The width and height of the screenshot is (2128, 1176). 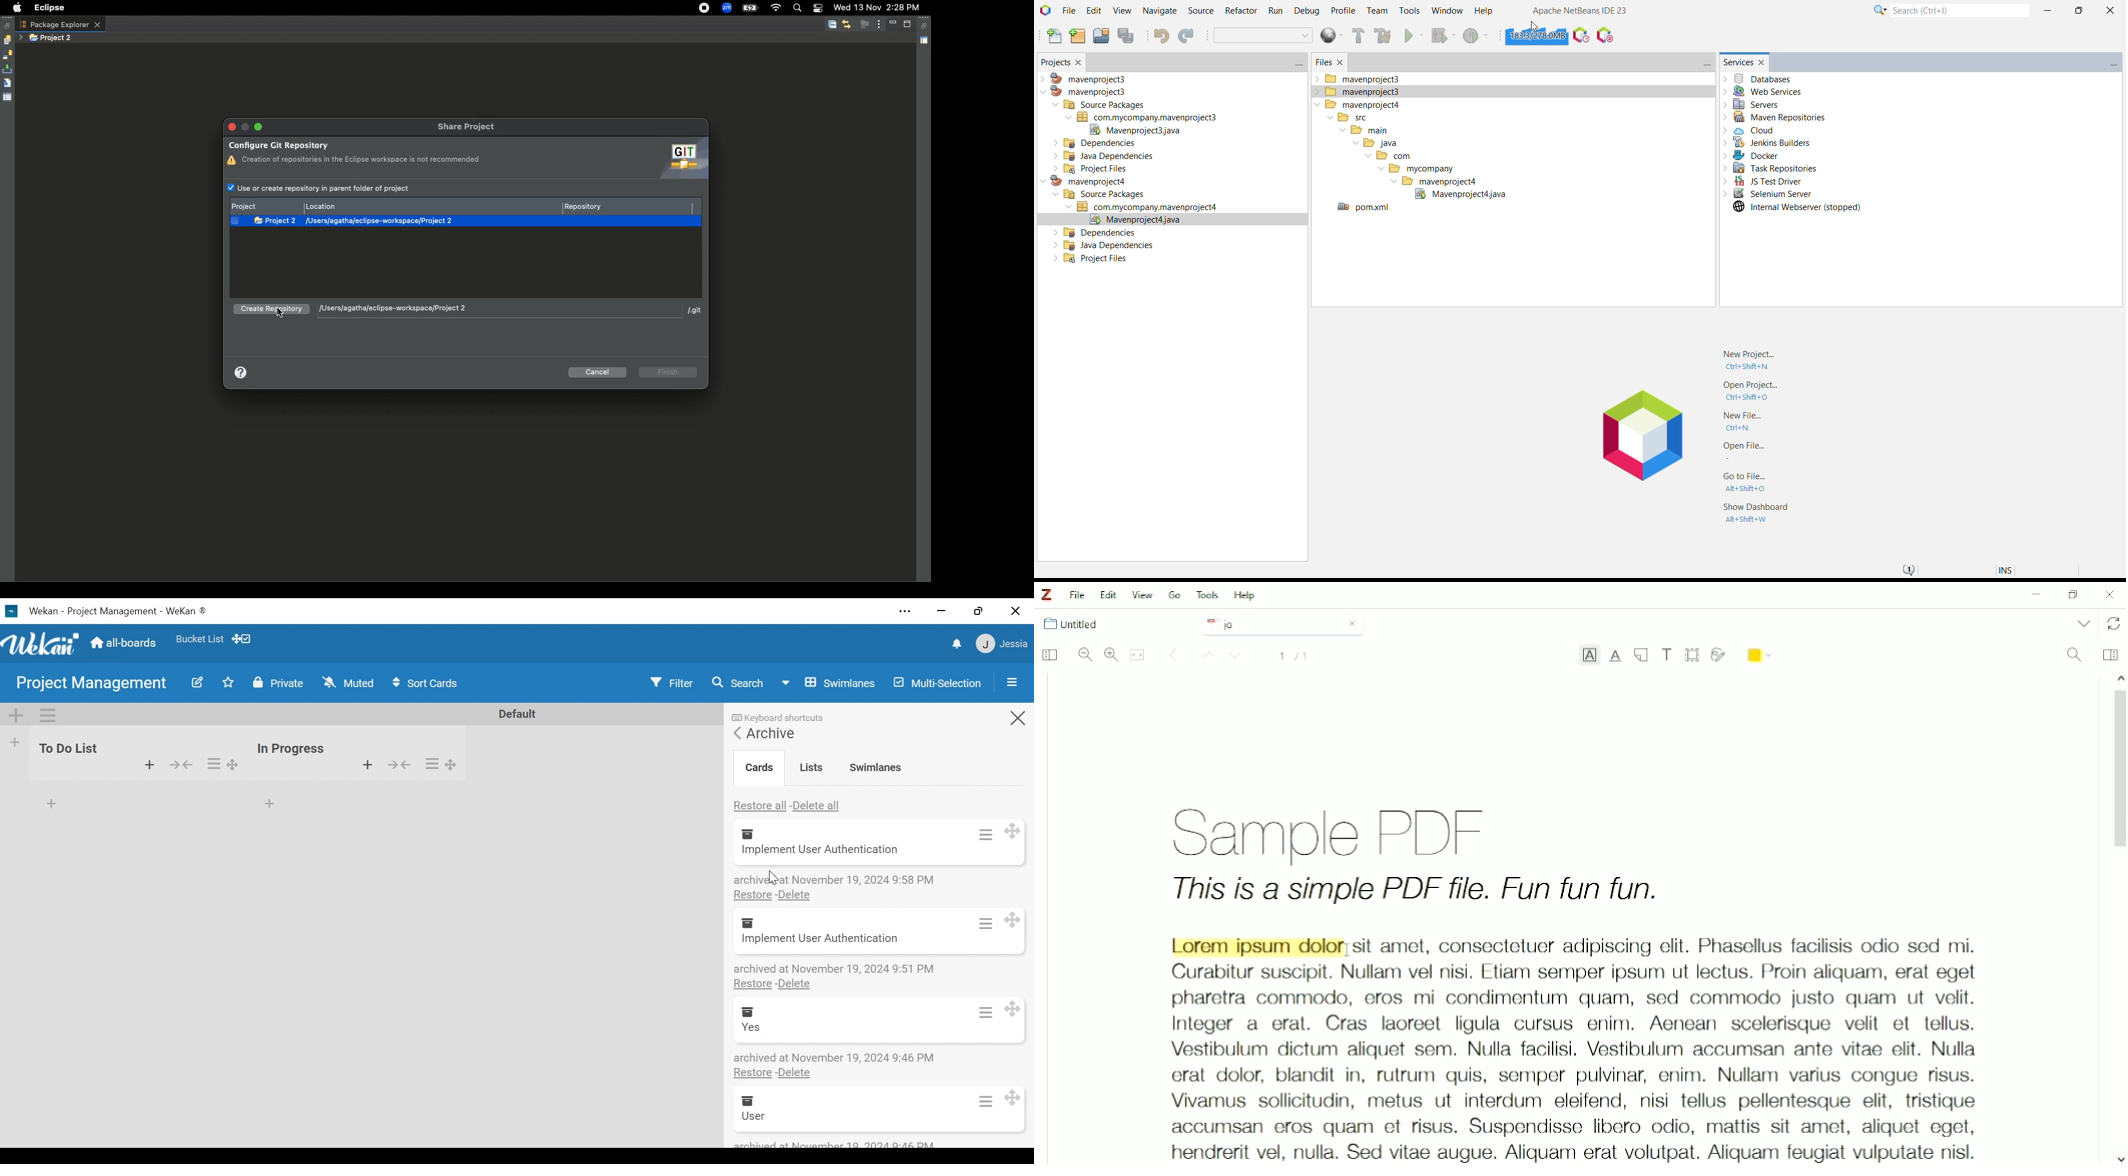 I want to click on cursor, so click(x=1348, y=950).